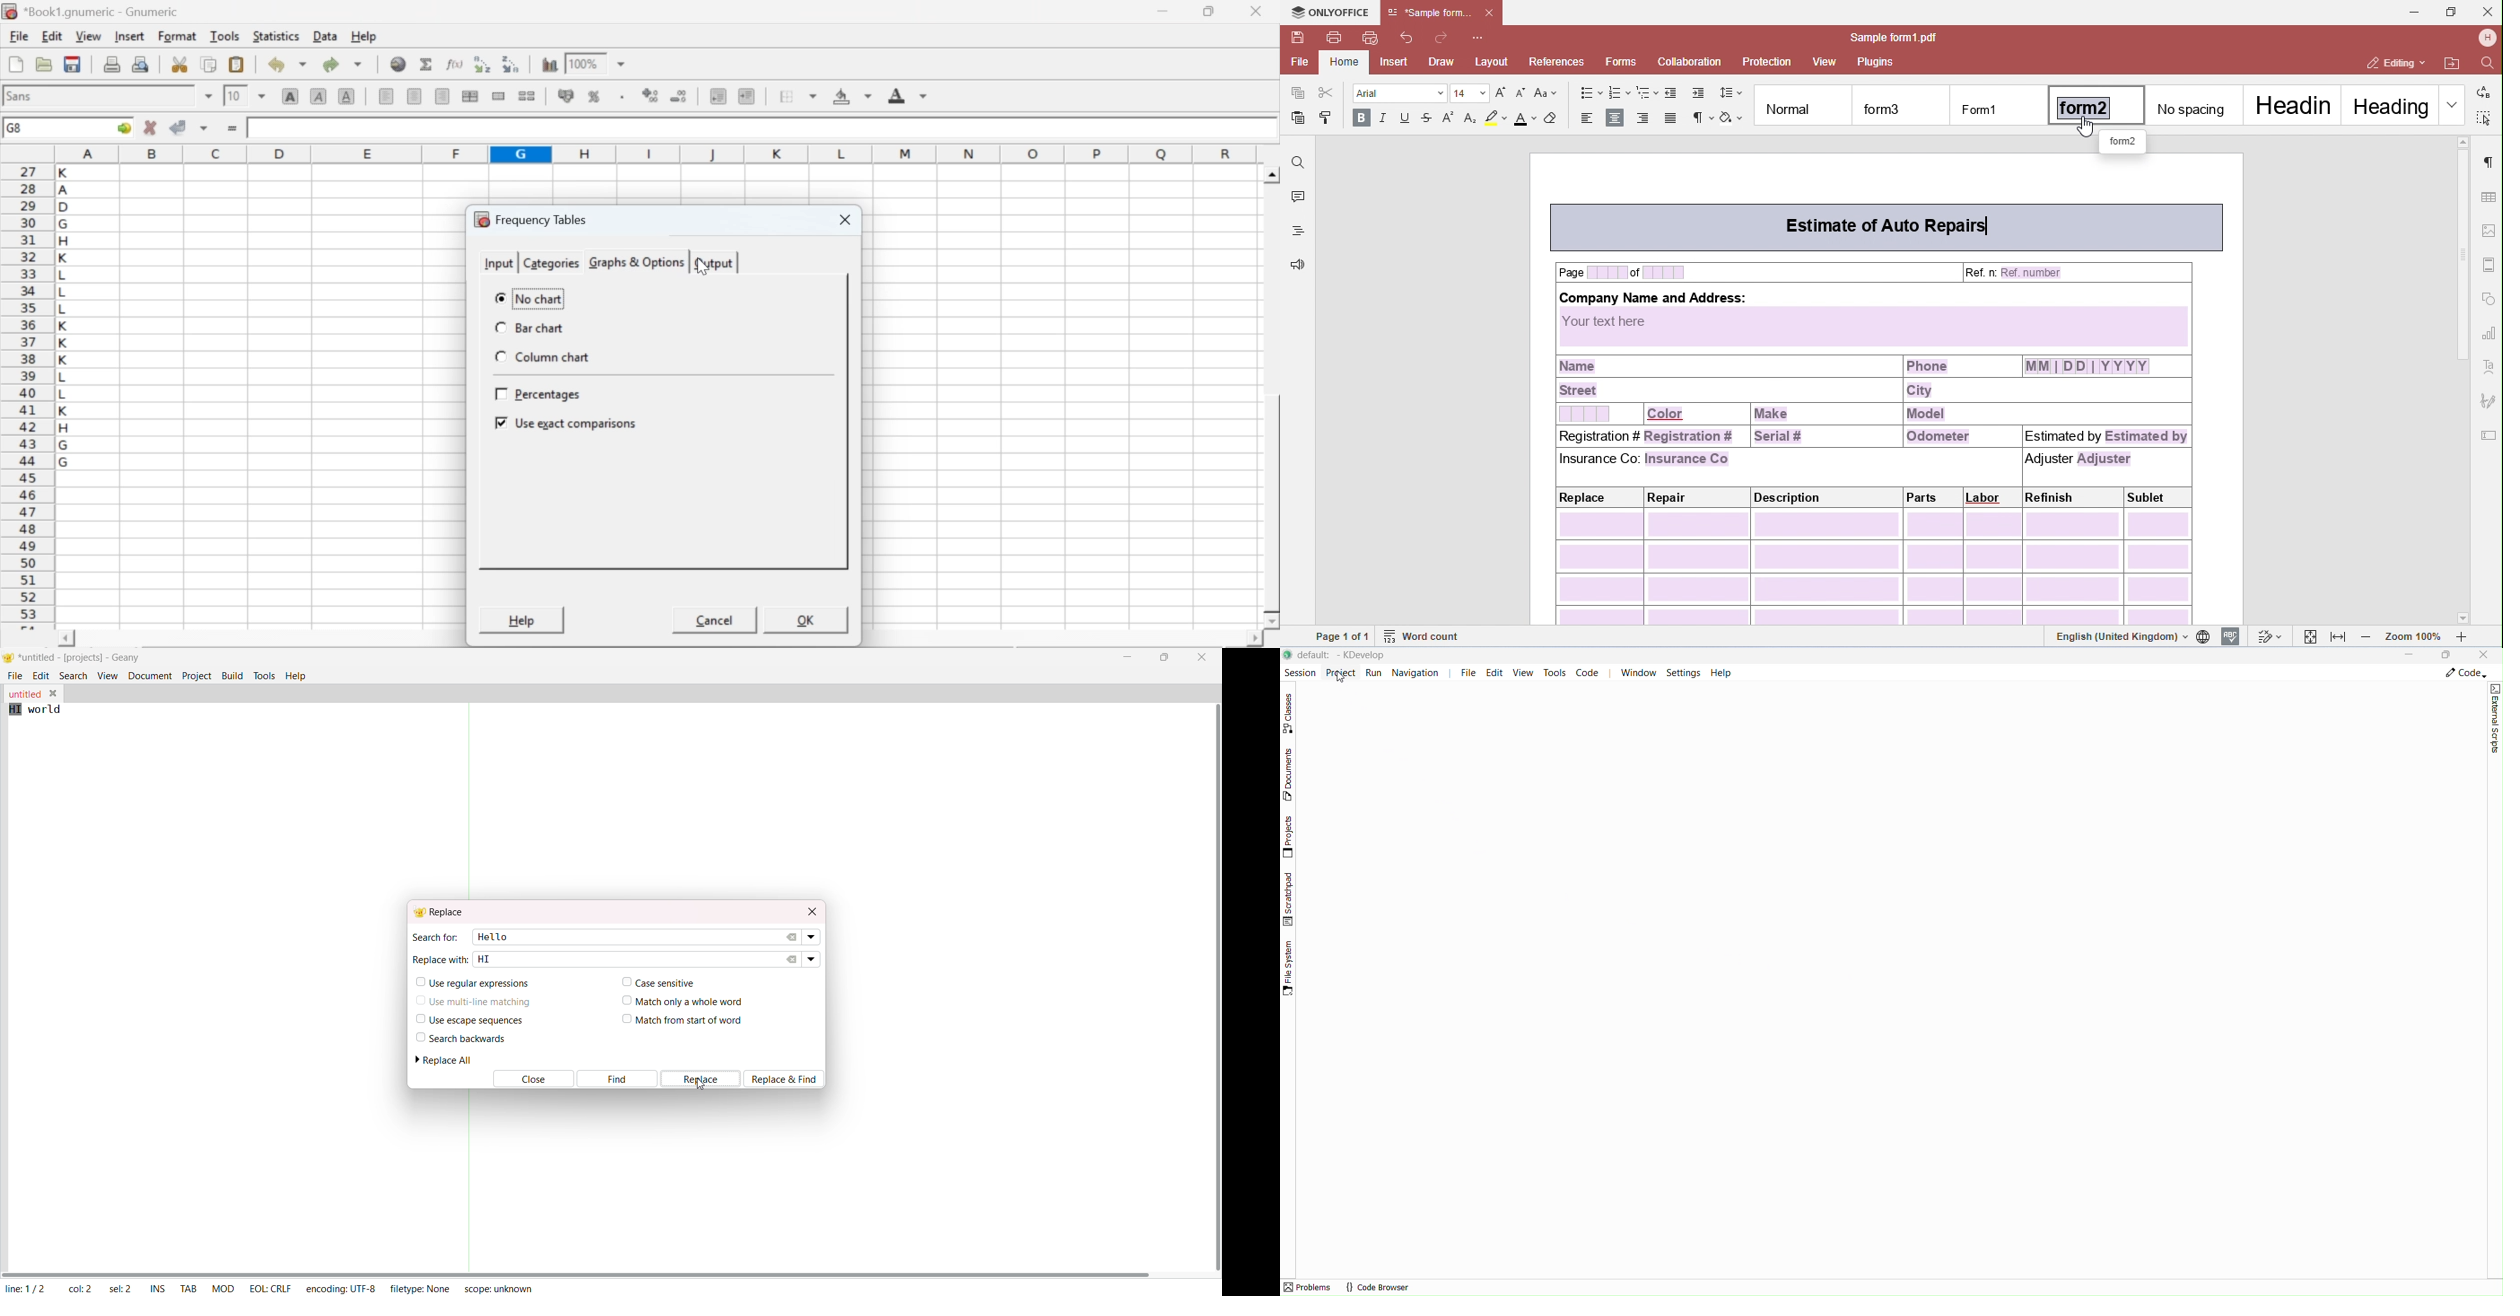 This screenshot has width=2520, height=1316. What do you see at coordinates (286, 65) in the screenshot?
I see `undo` at bounding box center [286, 65].